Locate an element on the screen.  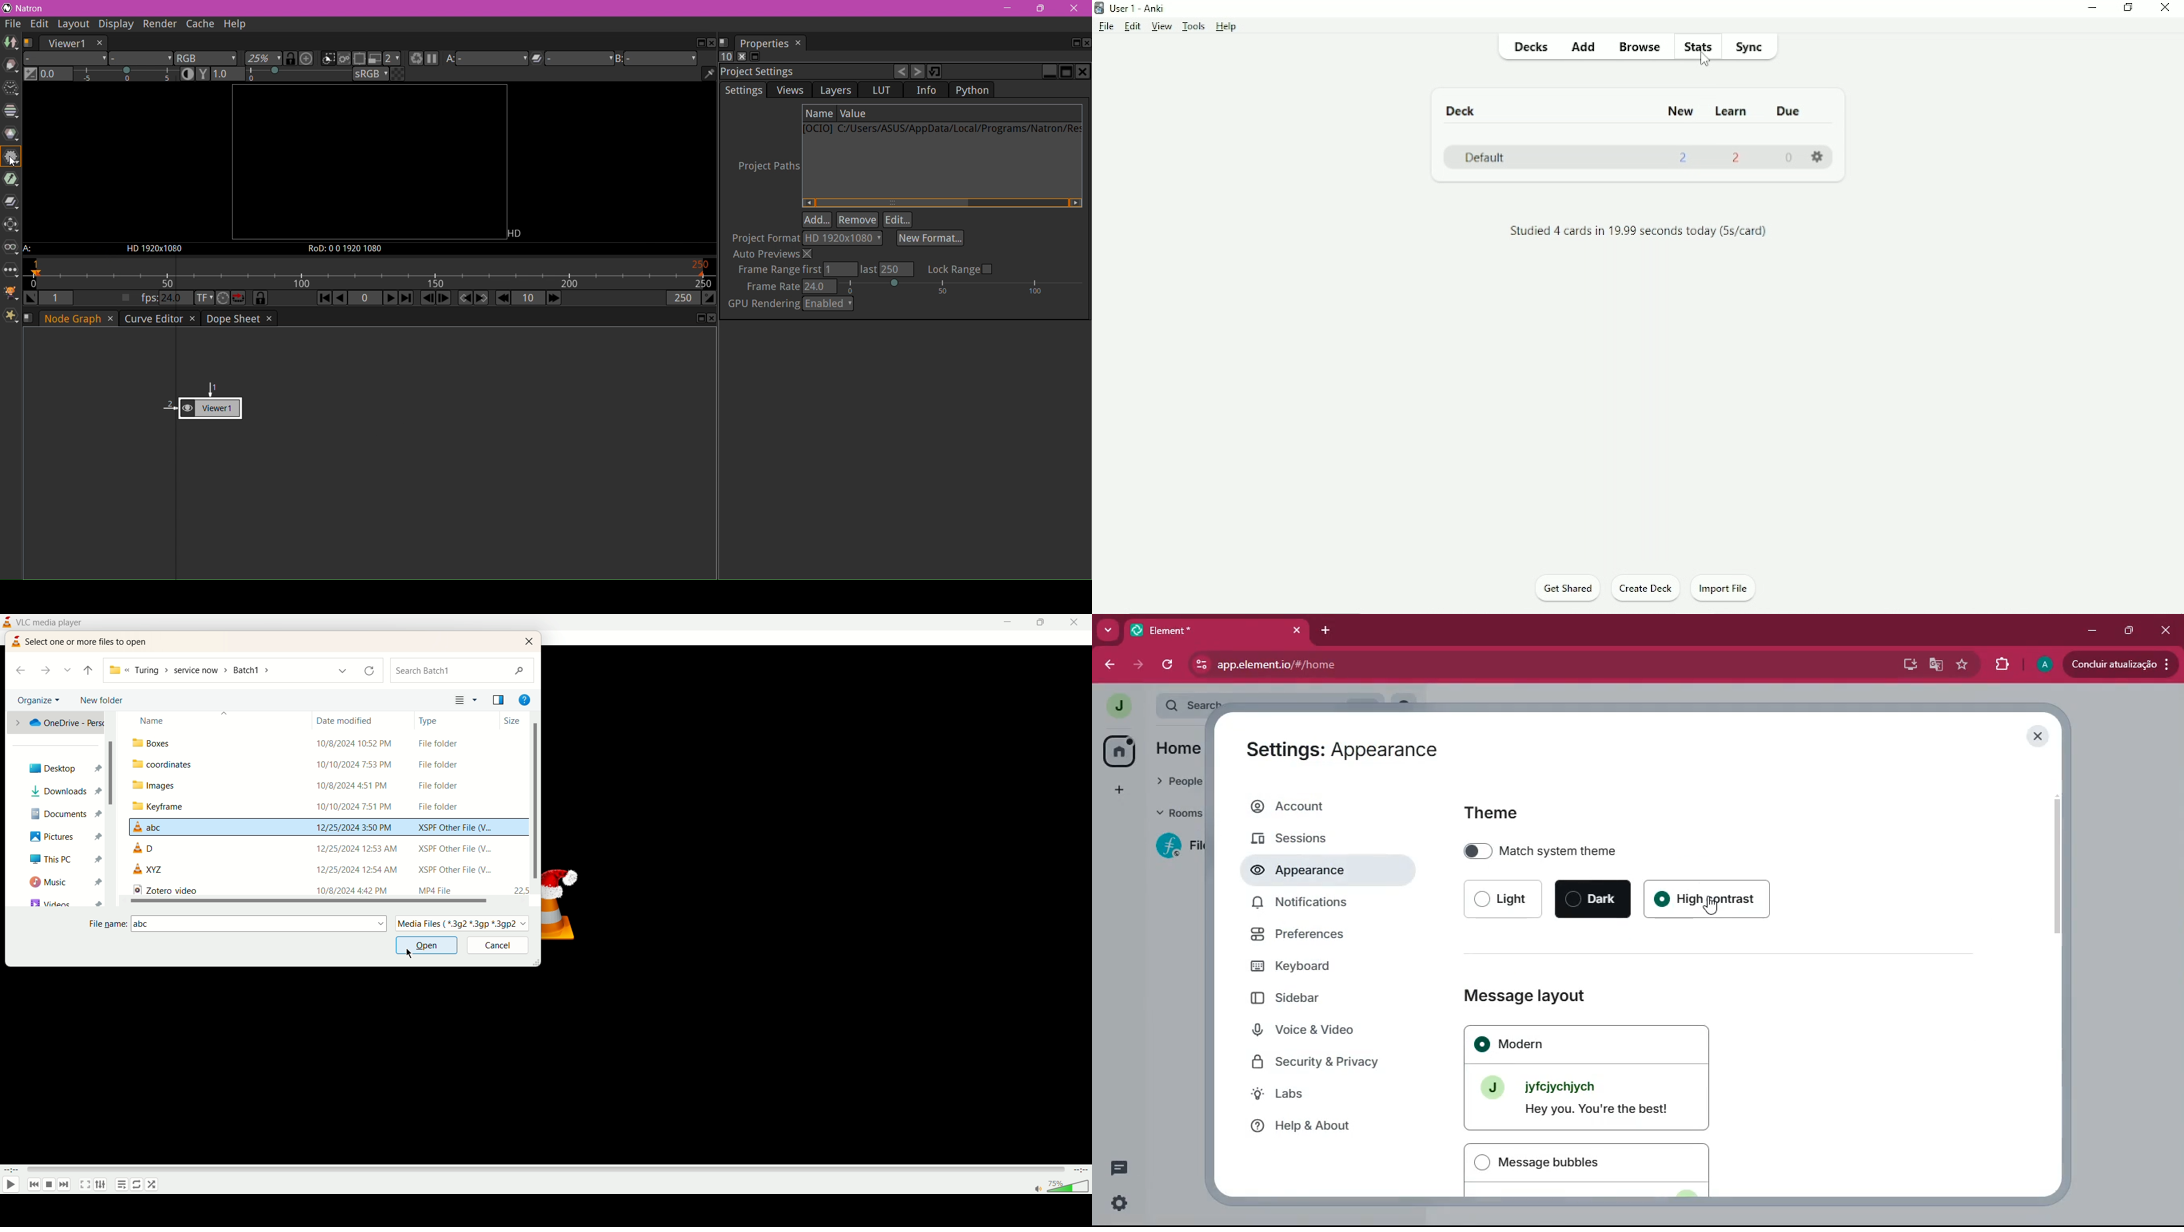
update is located at coordinates (2119, 664).